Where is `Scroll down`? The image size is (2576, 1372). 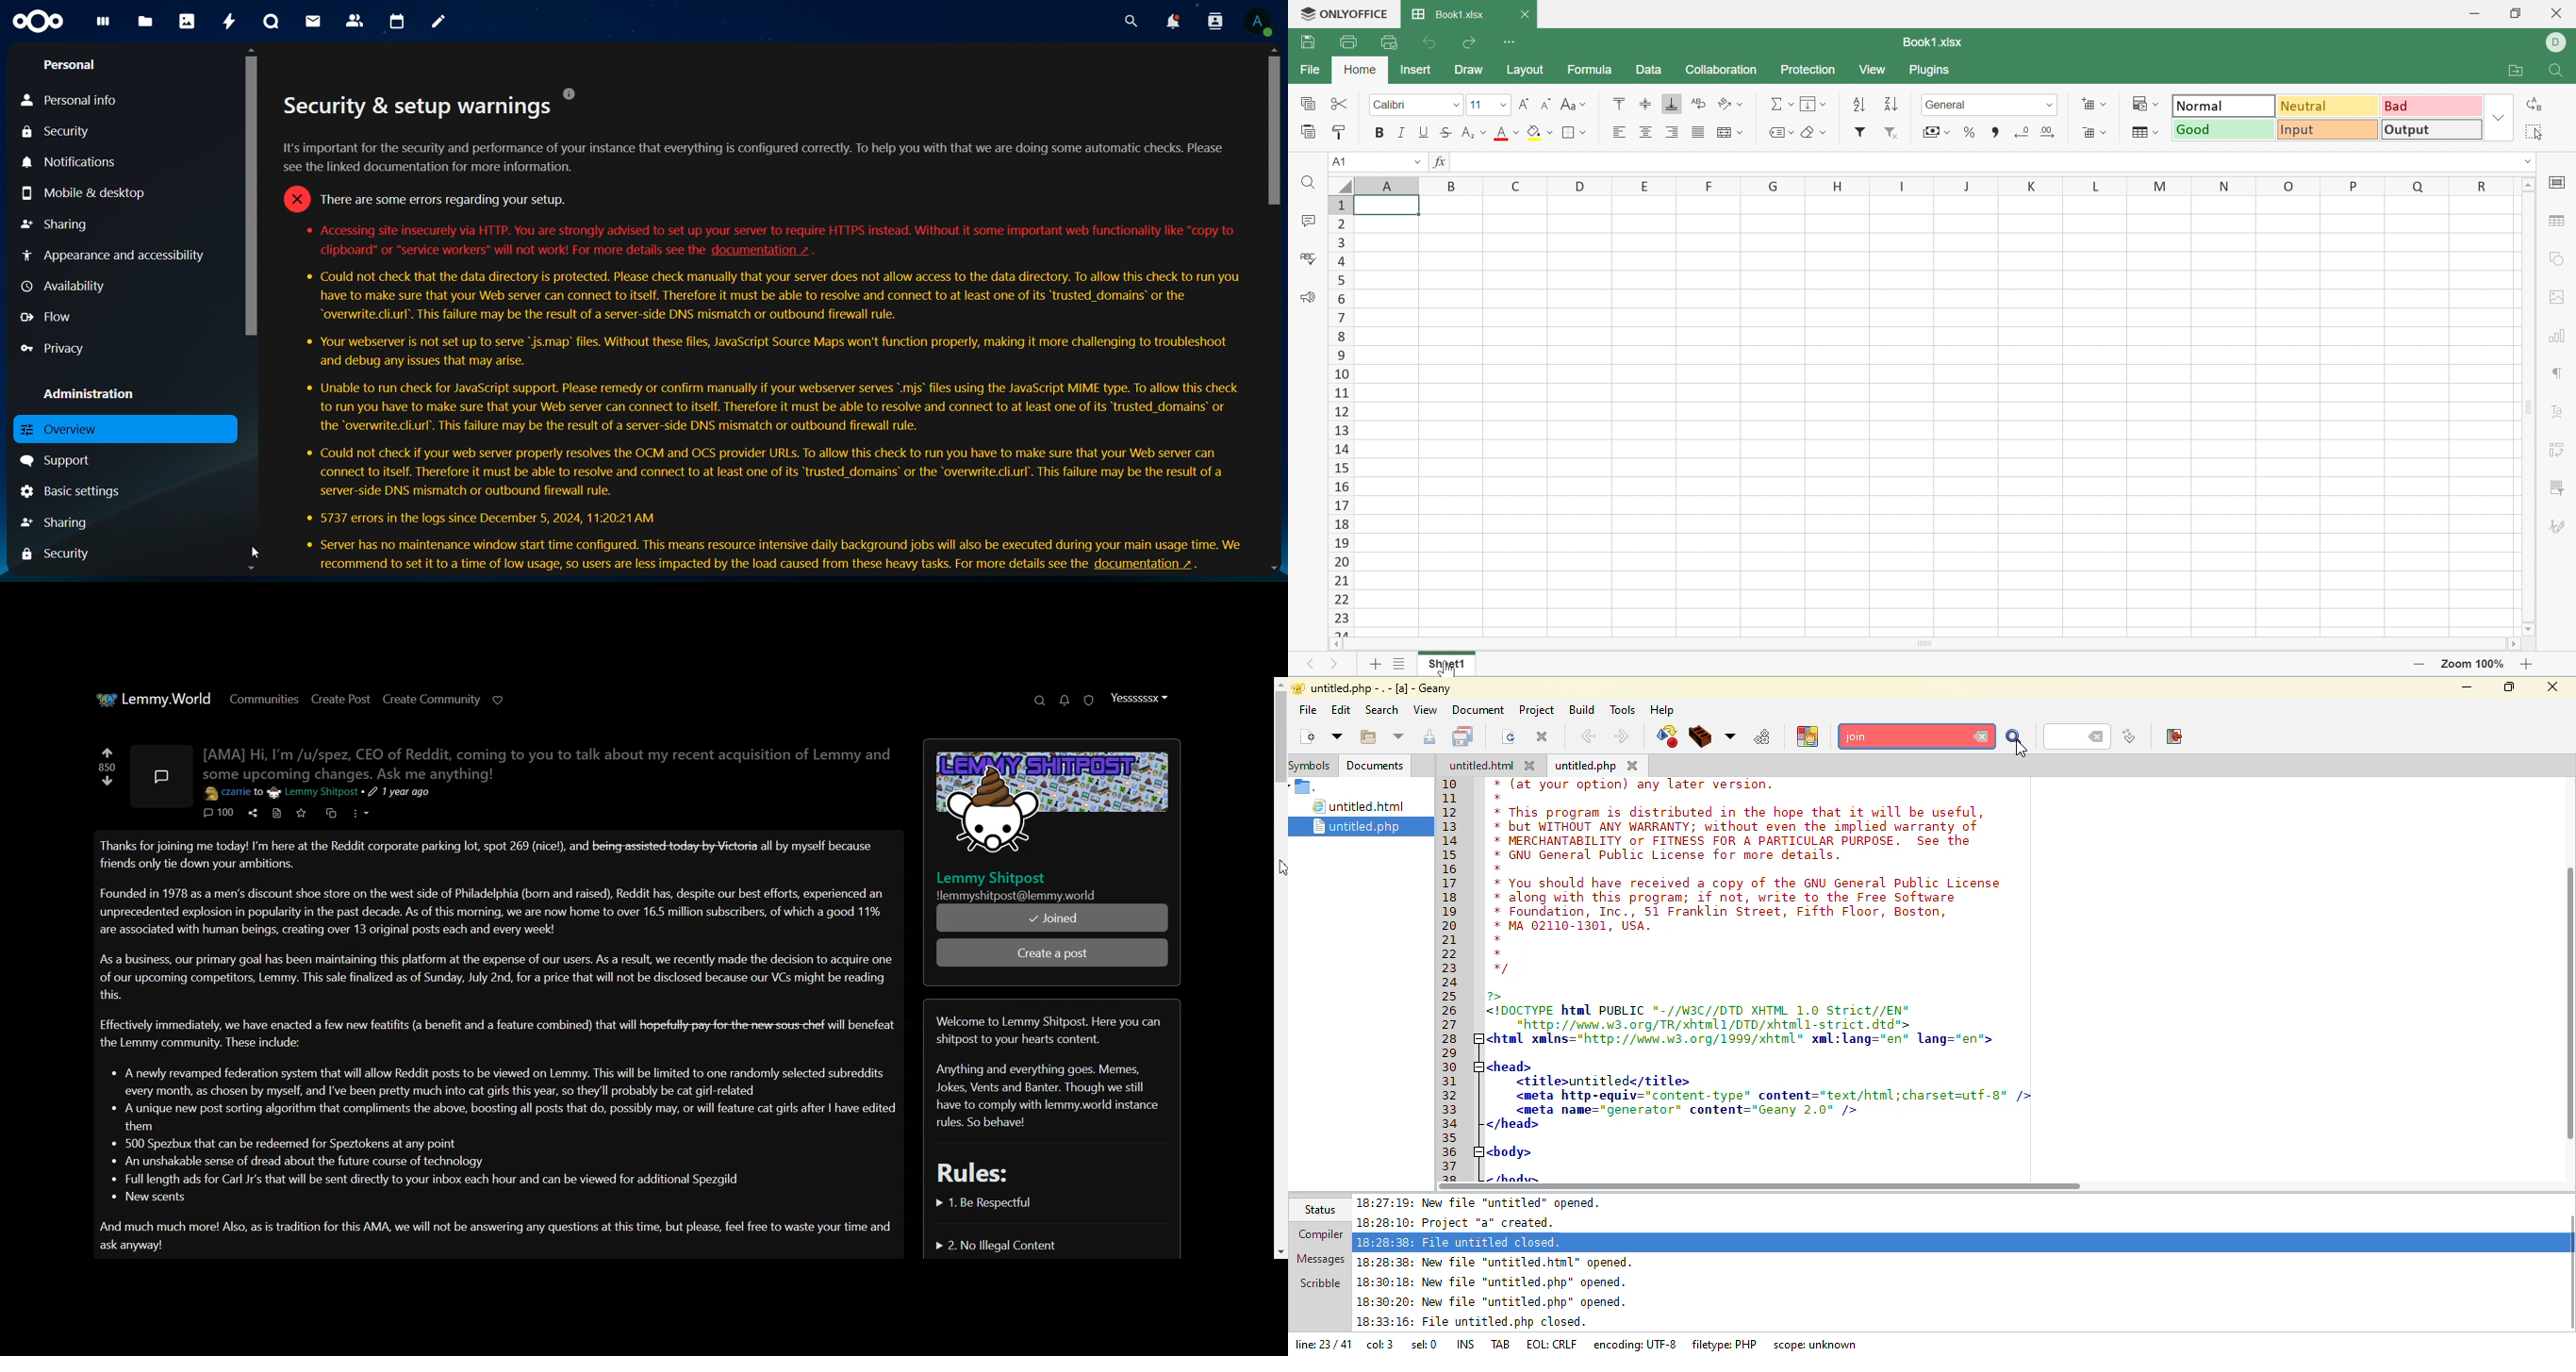 Scroll down is located at coordinates (2528, 631).